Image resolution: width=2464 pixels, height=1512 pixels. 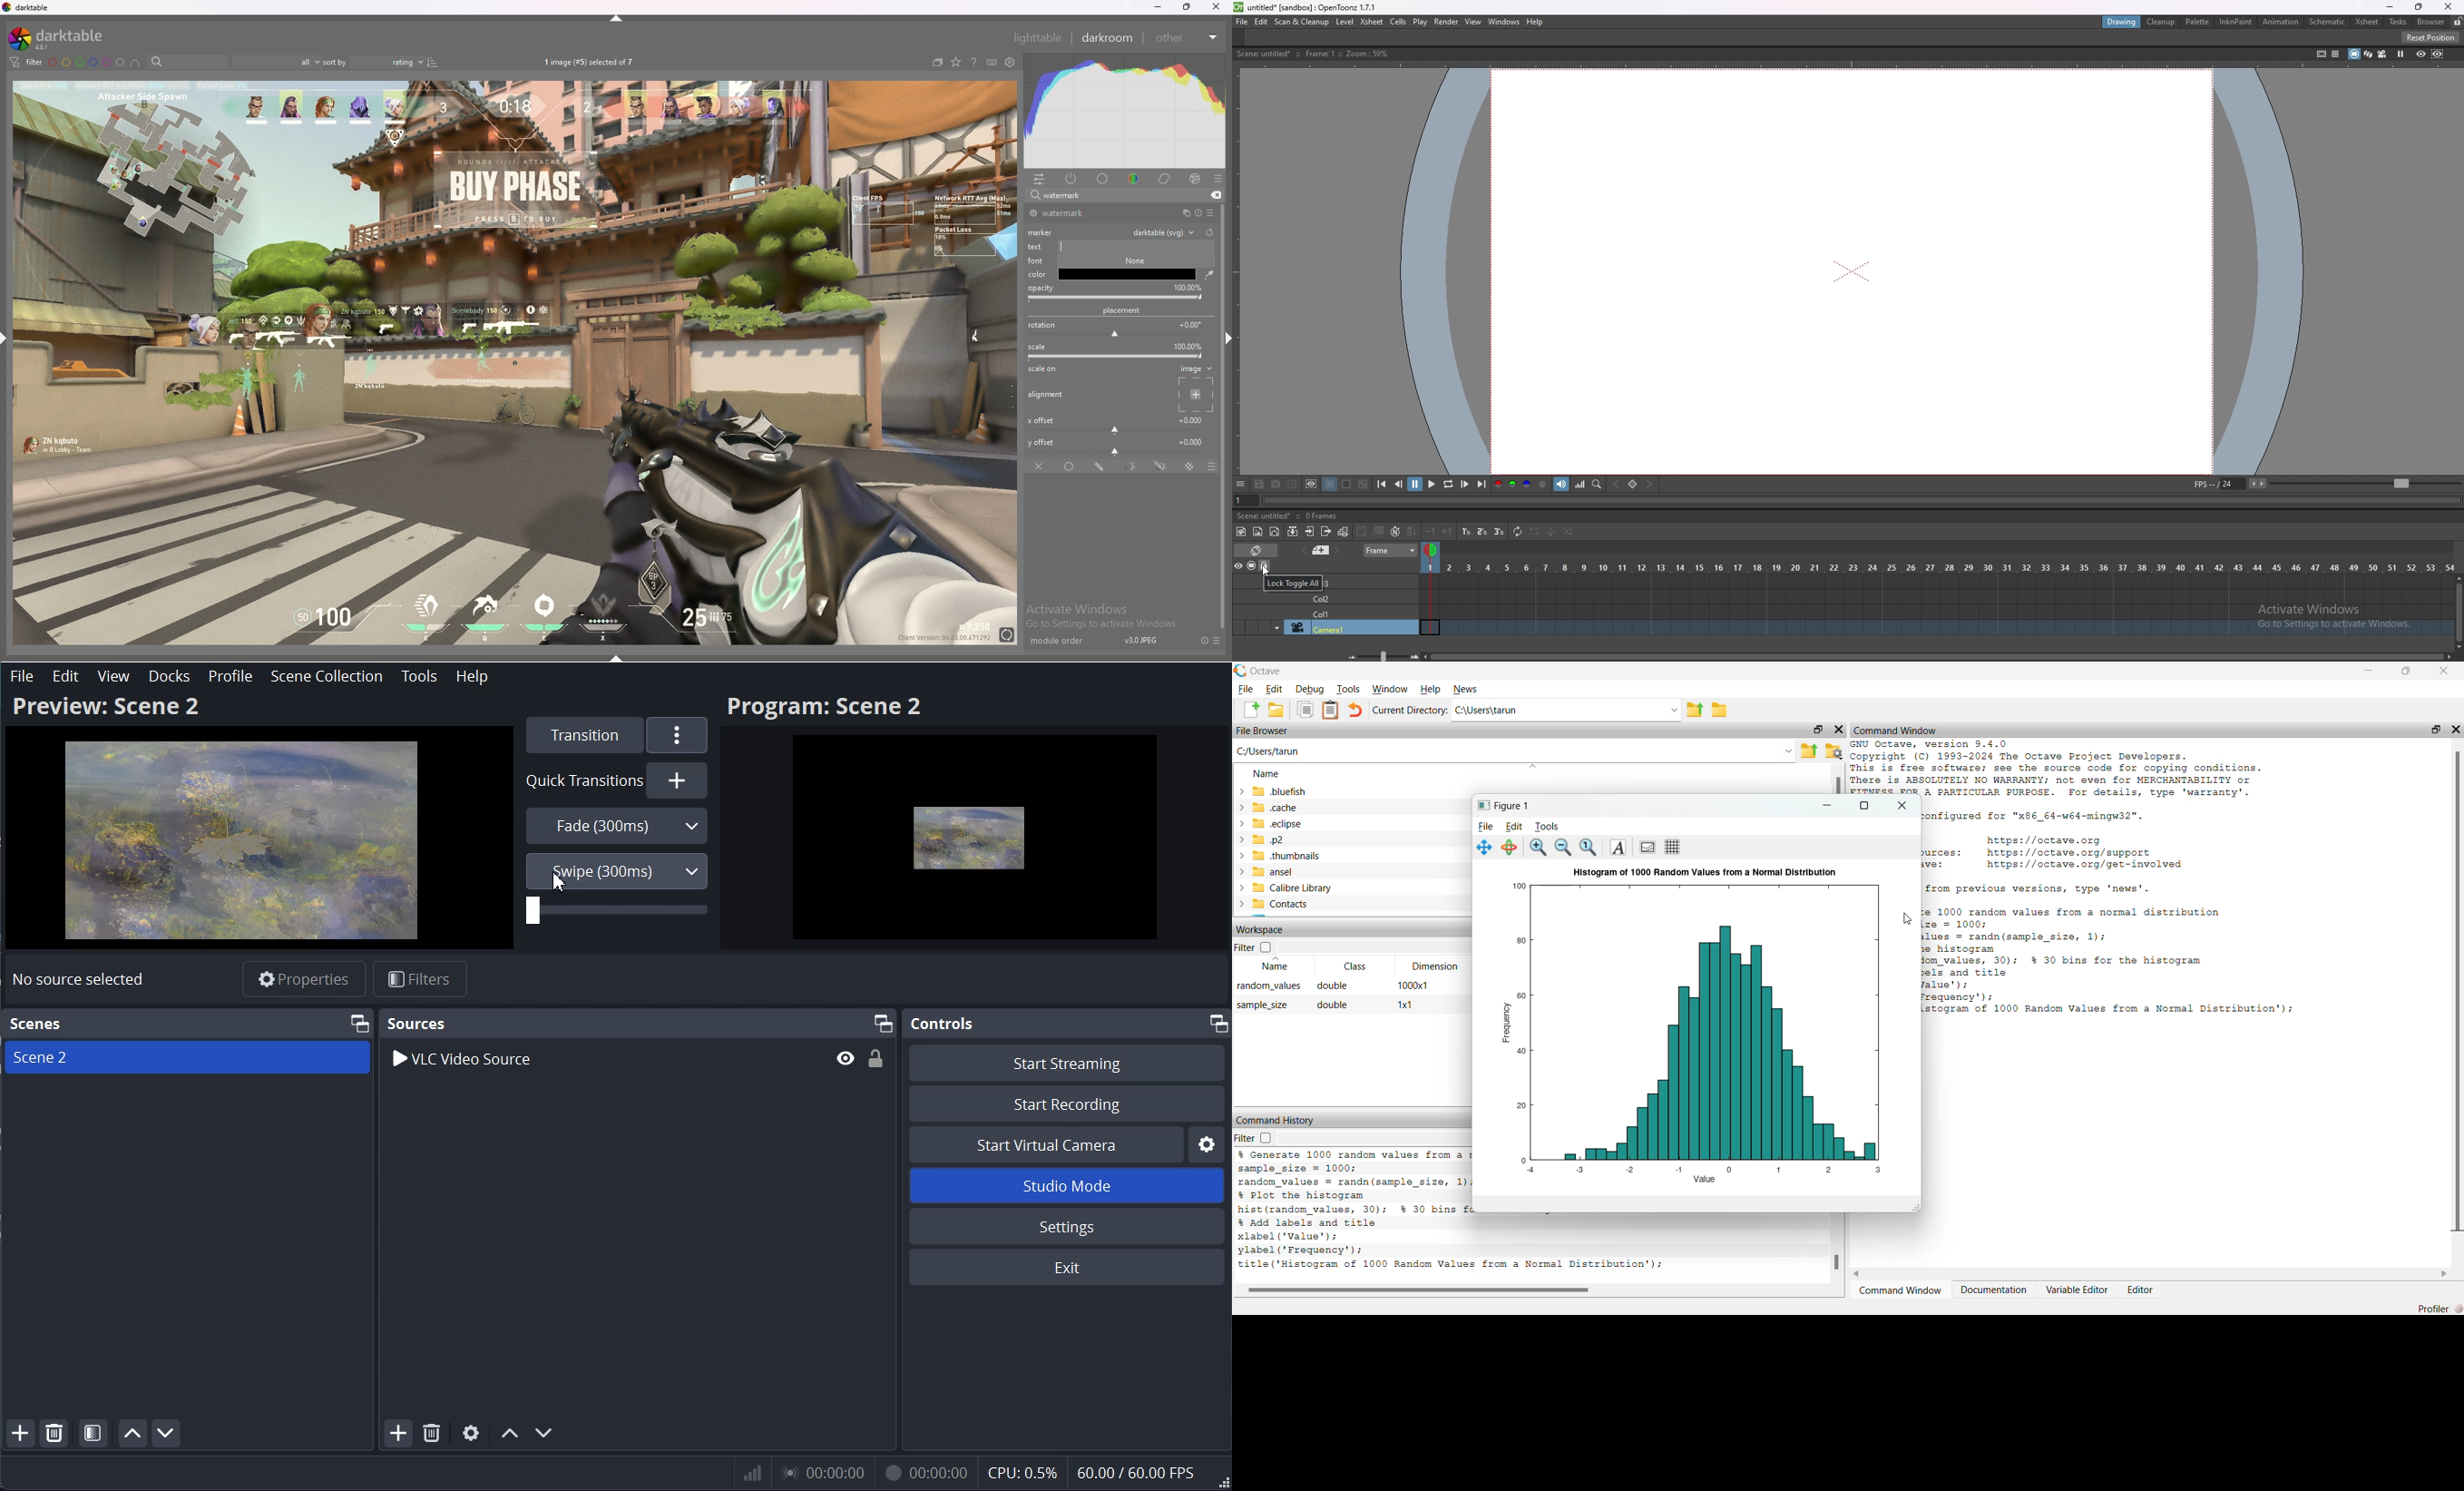 I want to click on palette, so click(x=2198, y=21).